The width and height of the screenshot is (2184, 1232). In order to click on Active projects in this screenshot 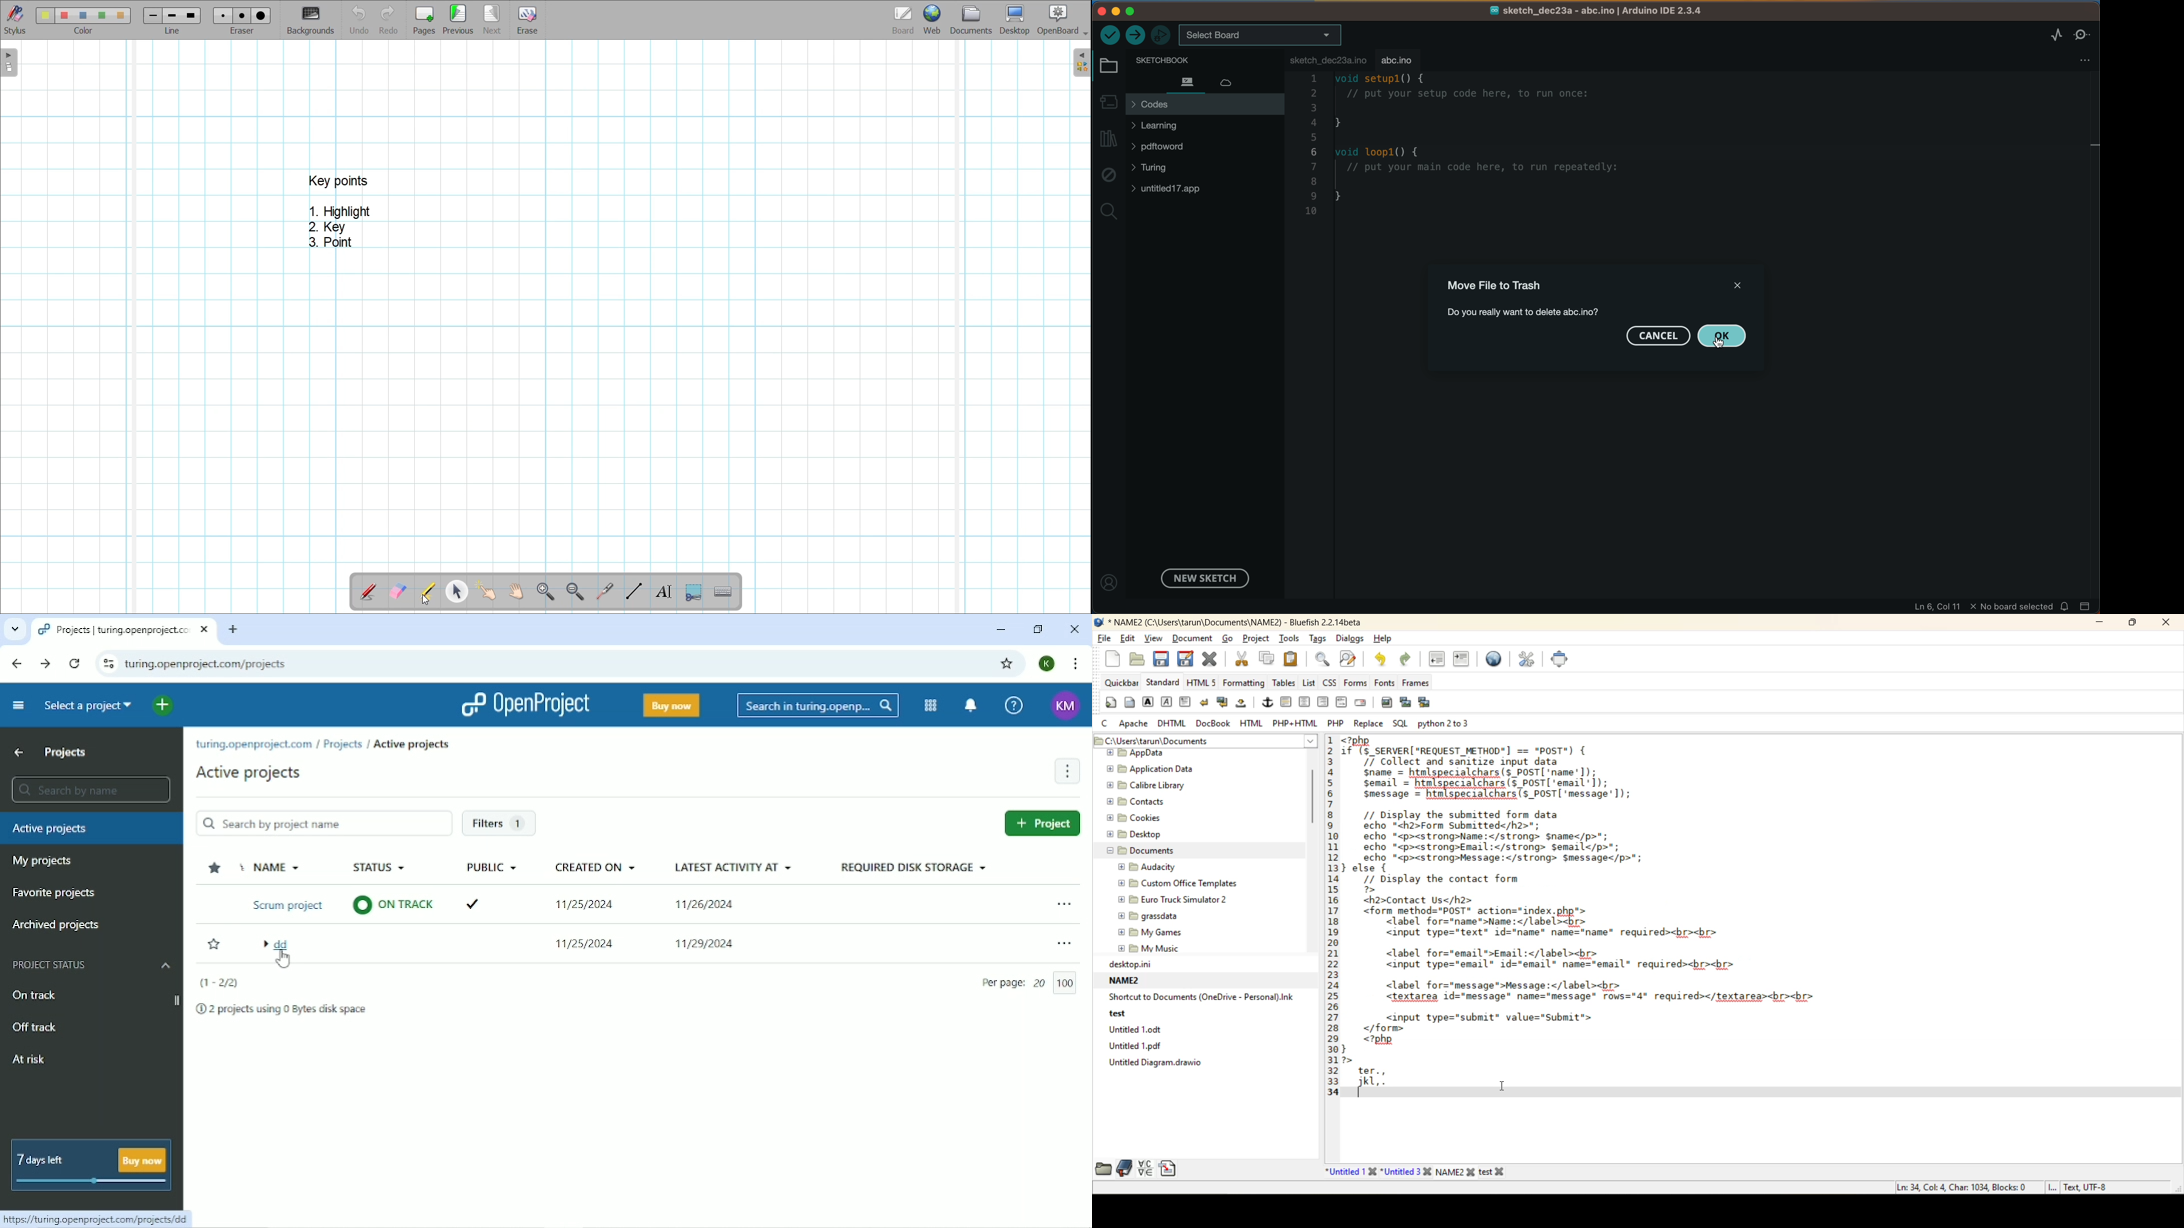, I will do `click(410, 745)`.